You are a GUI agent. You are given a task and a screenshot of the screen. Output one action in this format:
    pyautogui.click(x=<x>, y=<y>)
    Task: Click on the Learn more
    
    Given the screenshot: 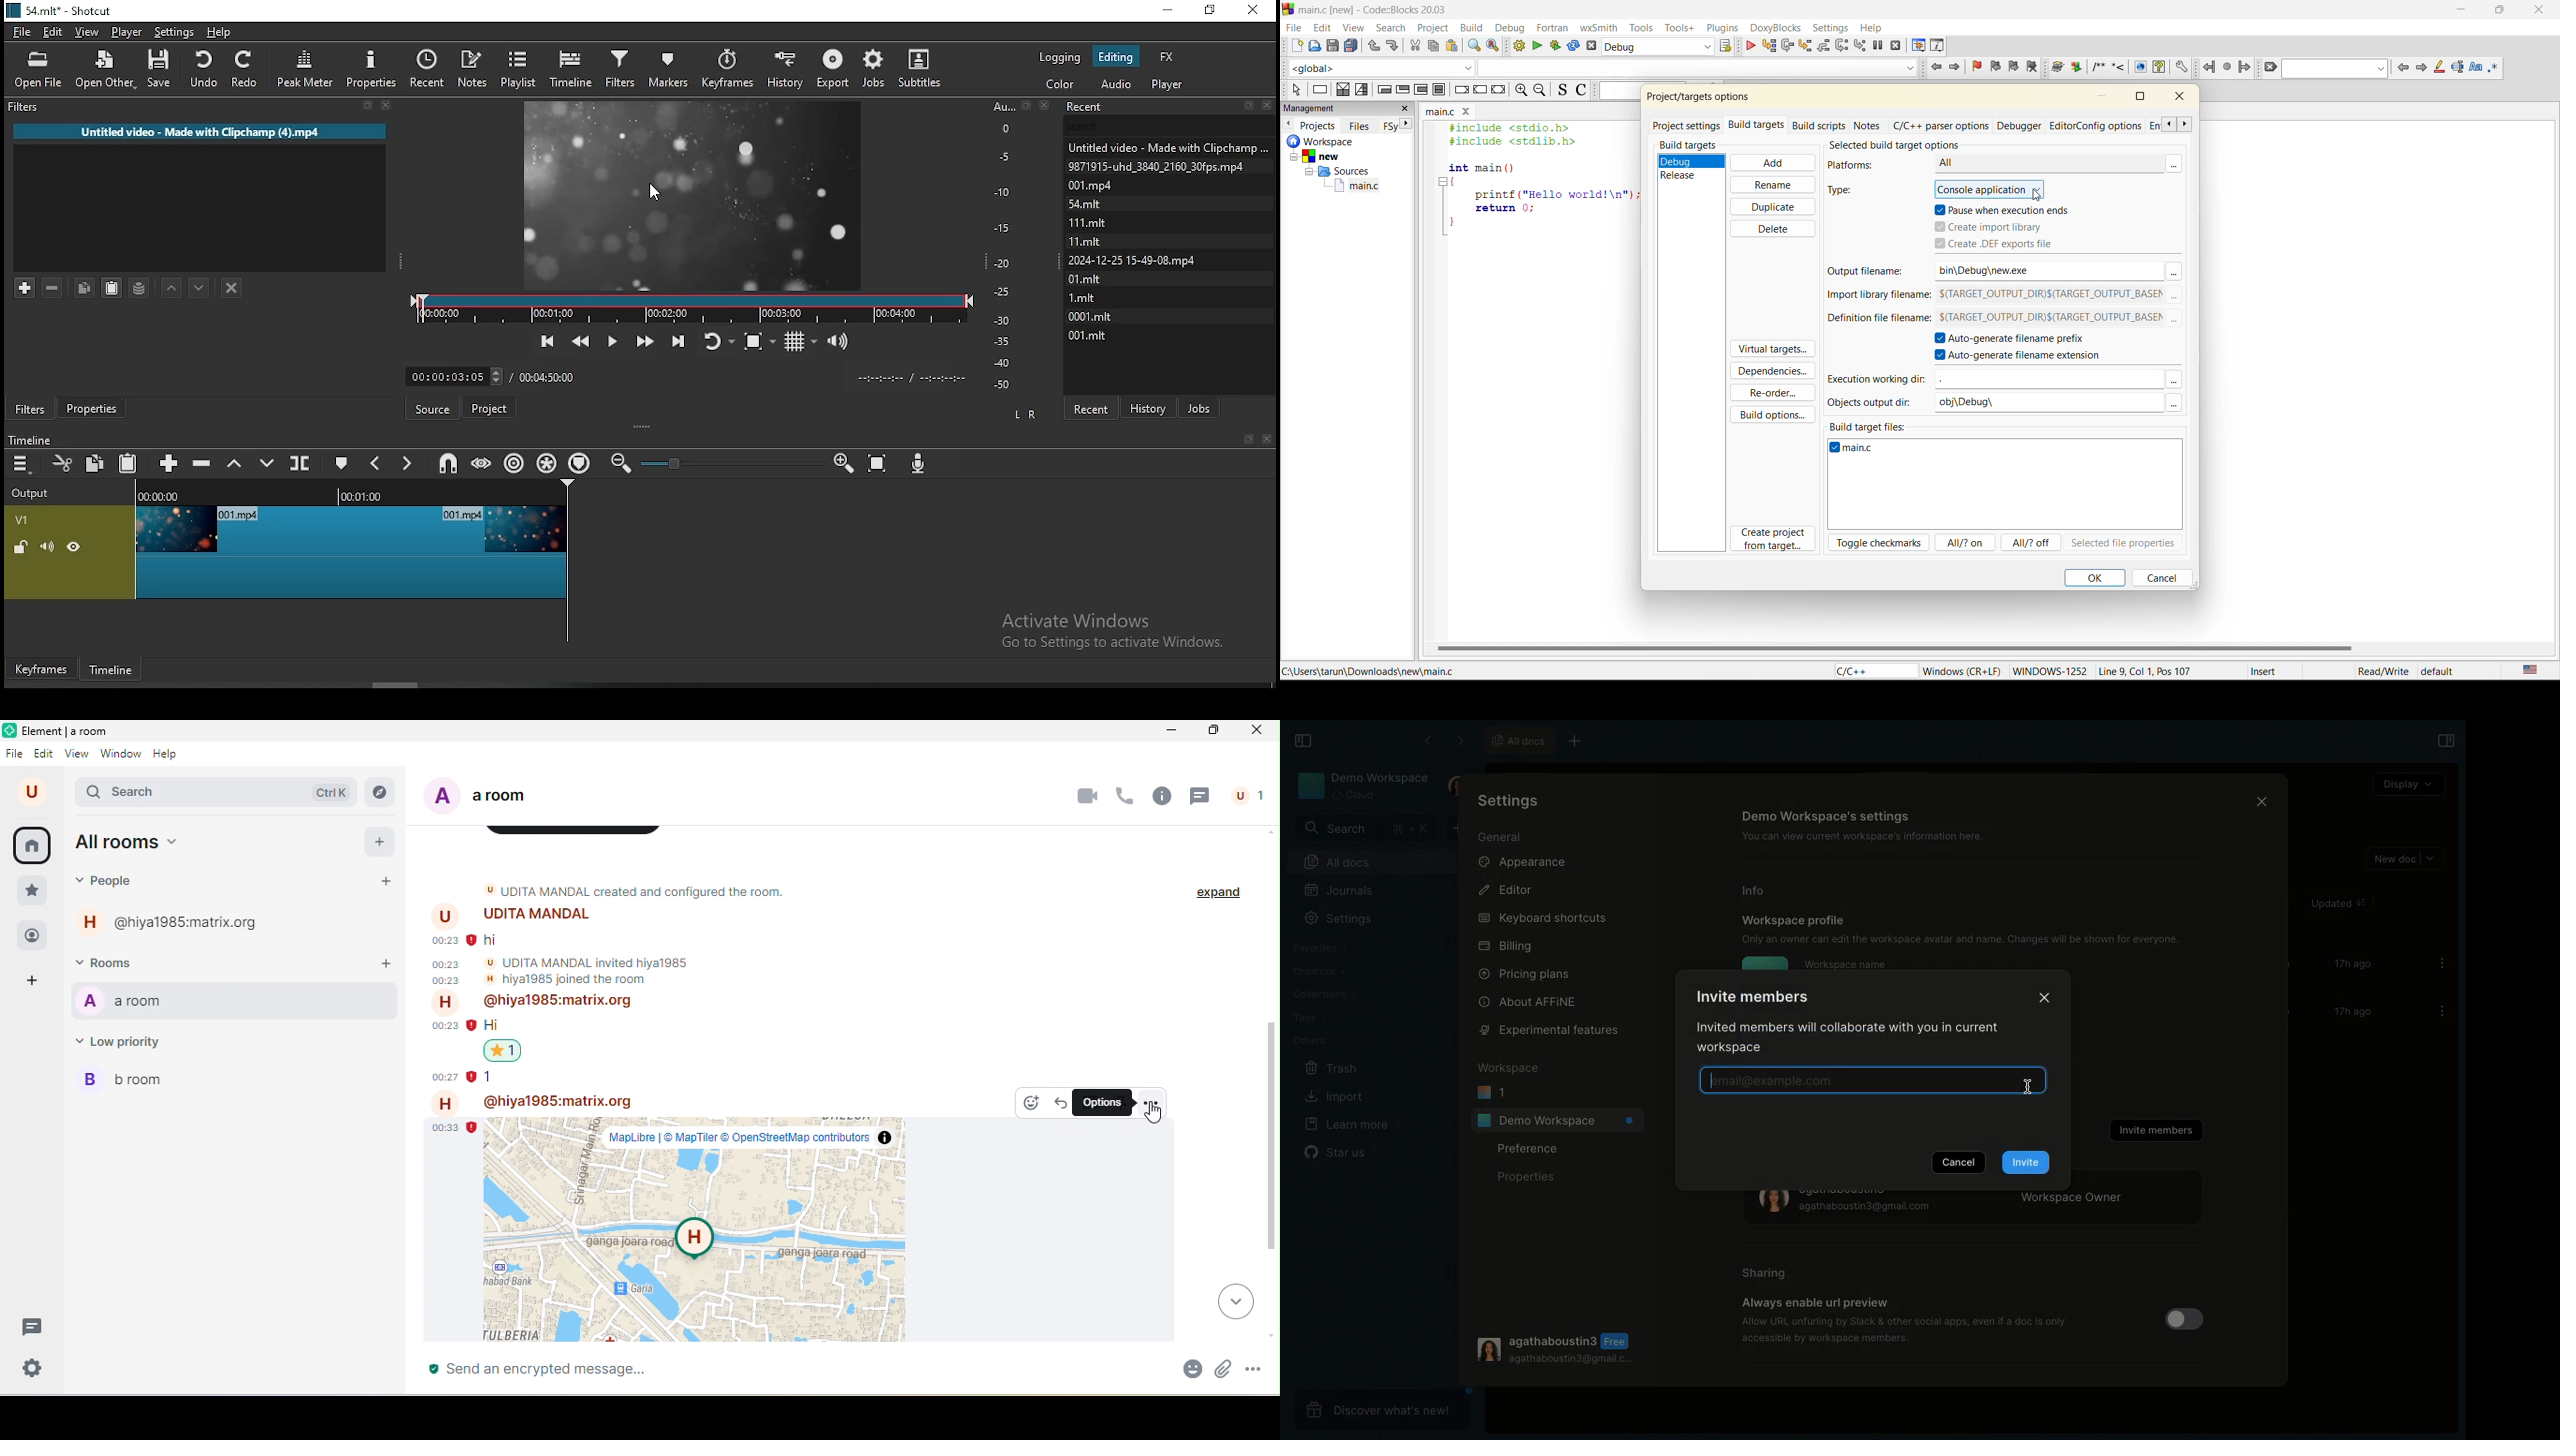 What is the action you would take?
    pyautogui.click(x=1349, y=1125)
    